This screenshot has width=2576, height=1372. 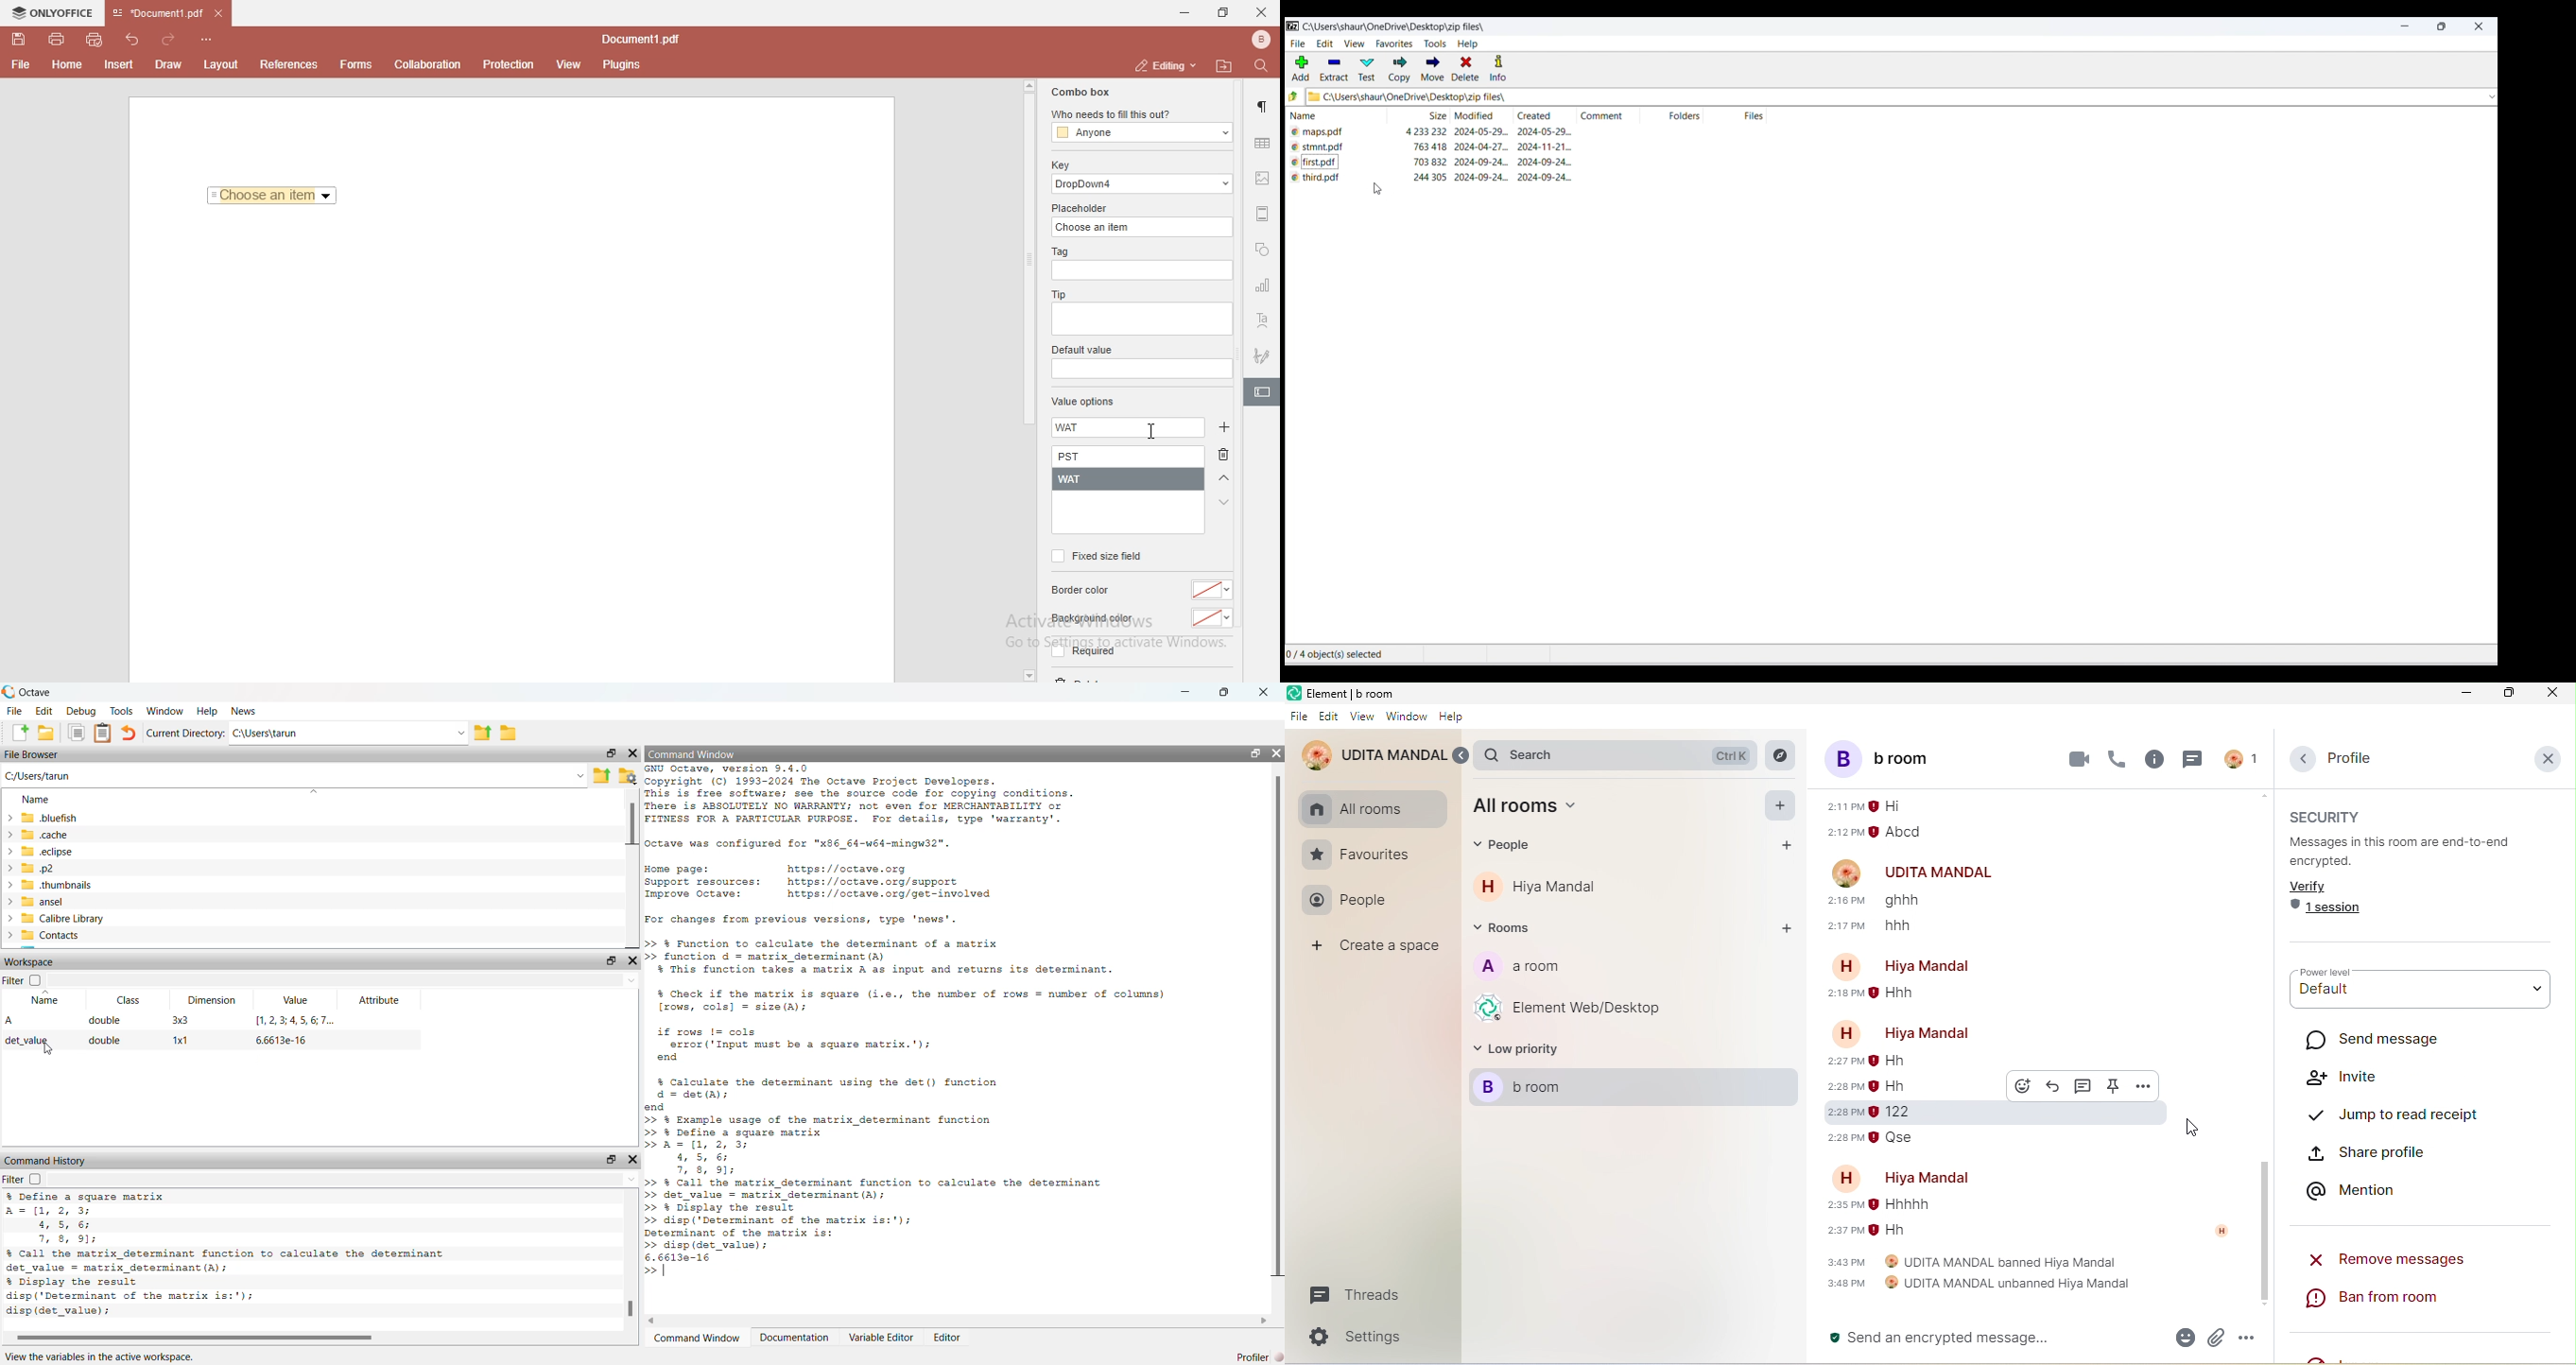 I want to click on anyone, so click(x=1141, y=133).